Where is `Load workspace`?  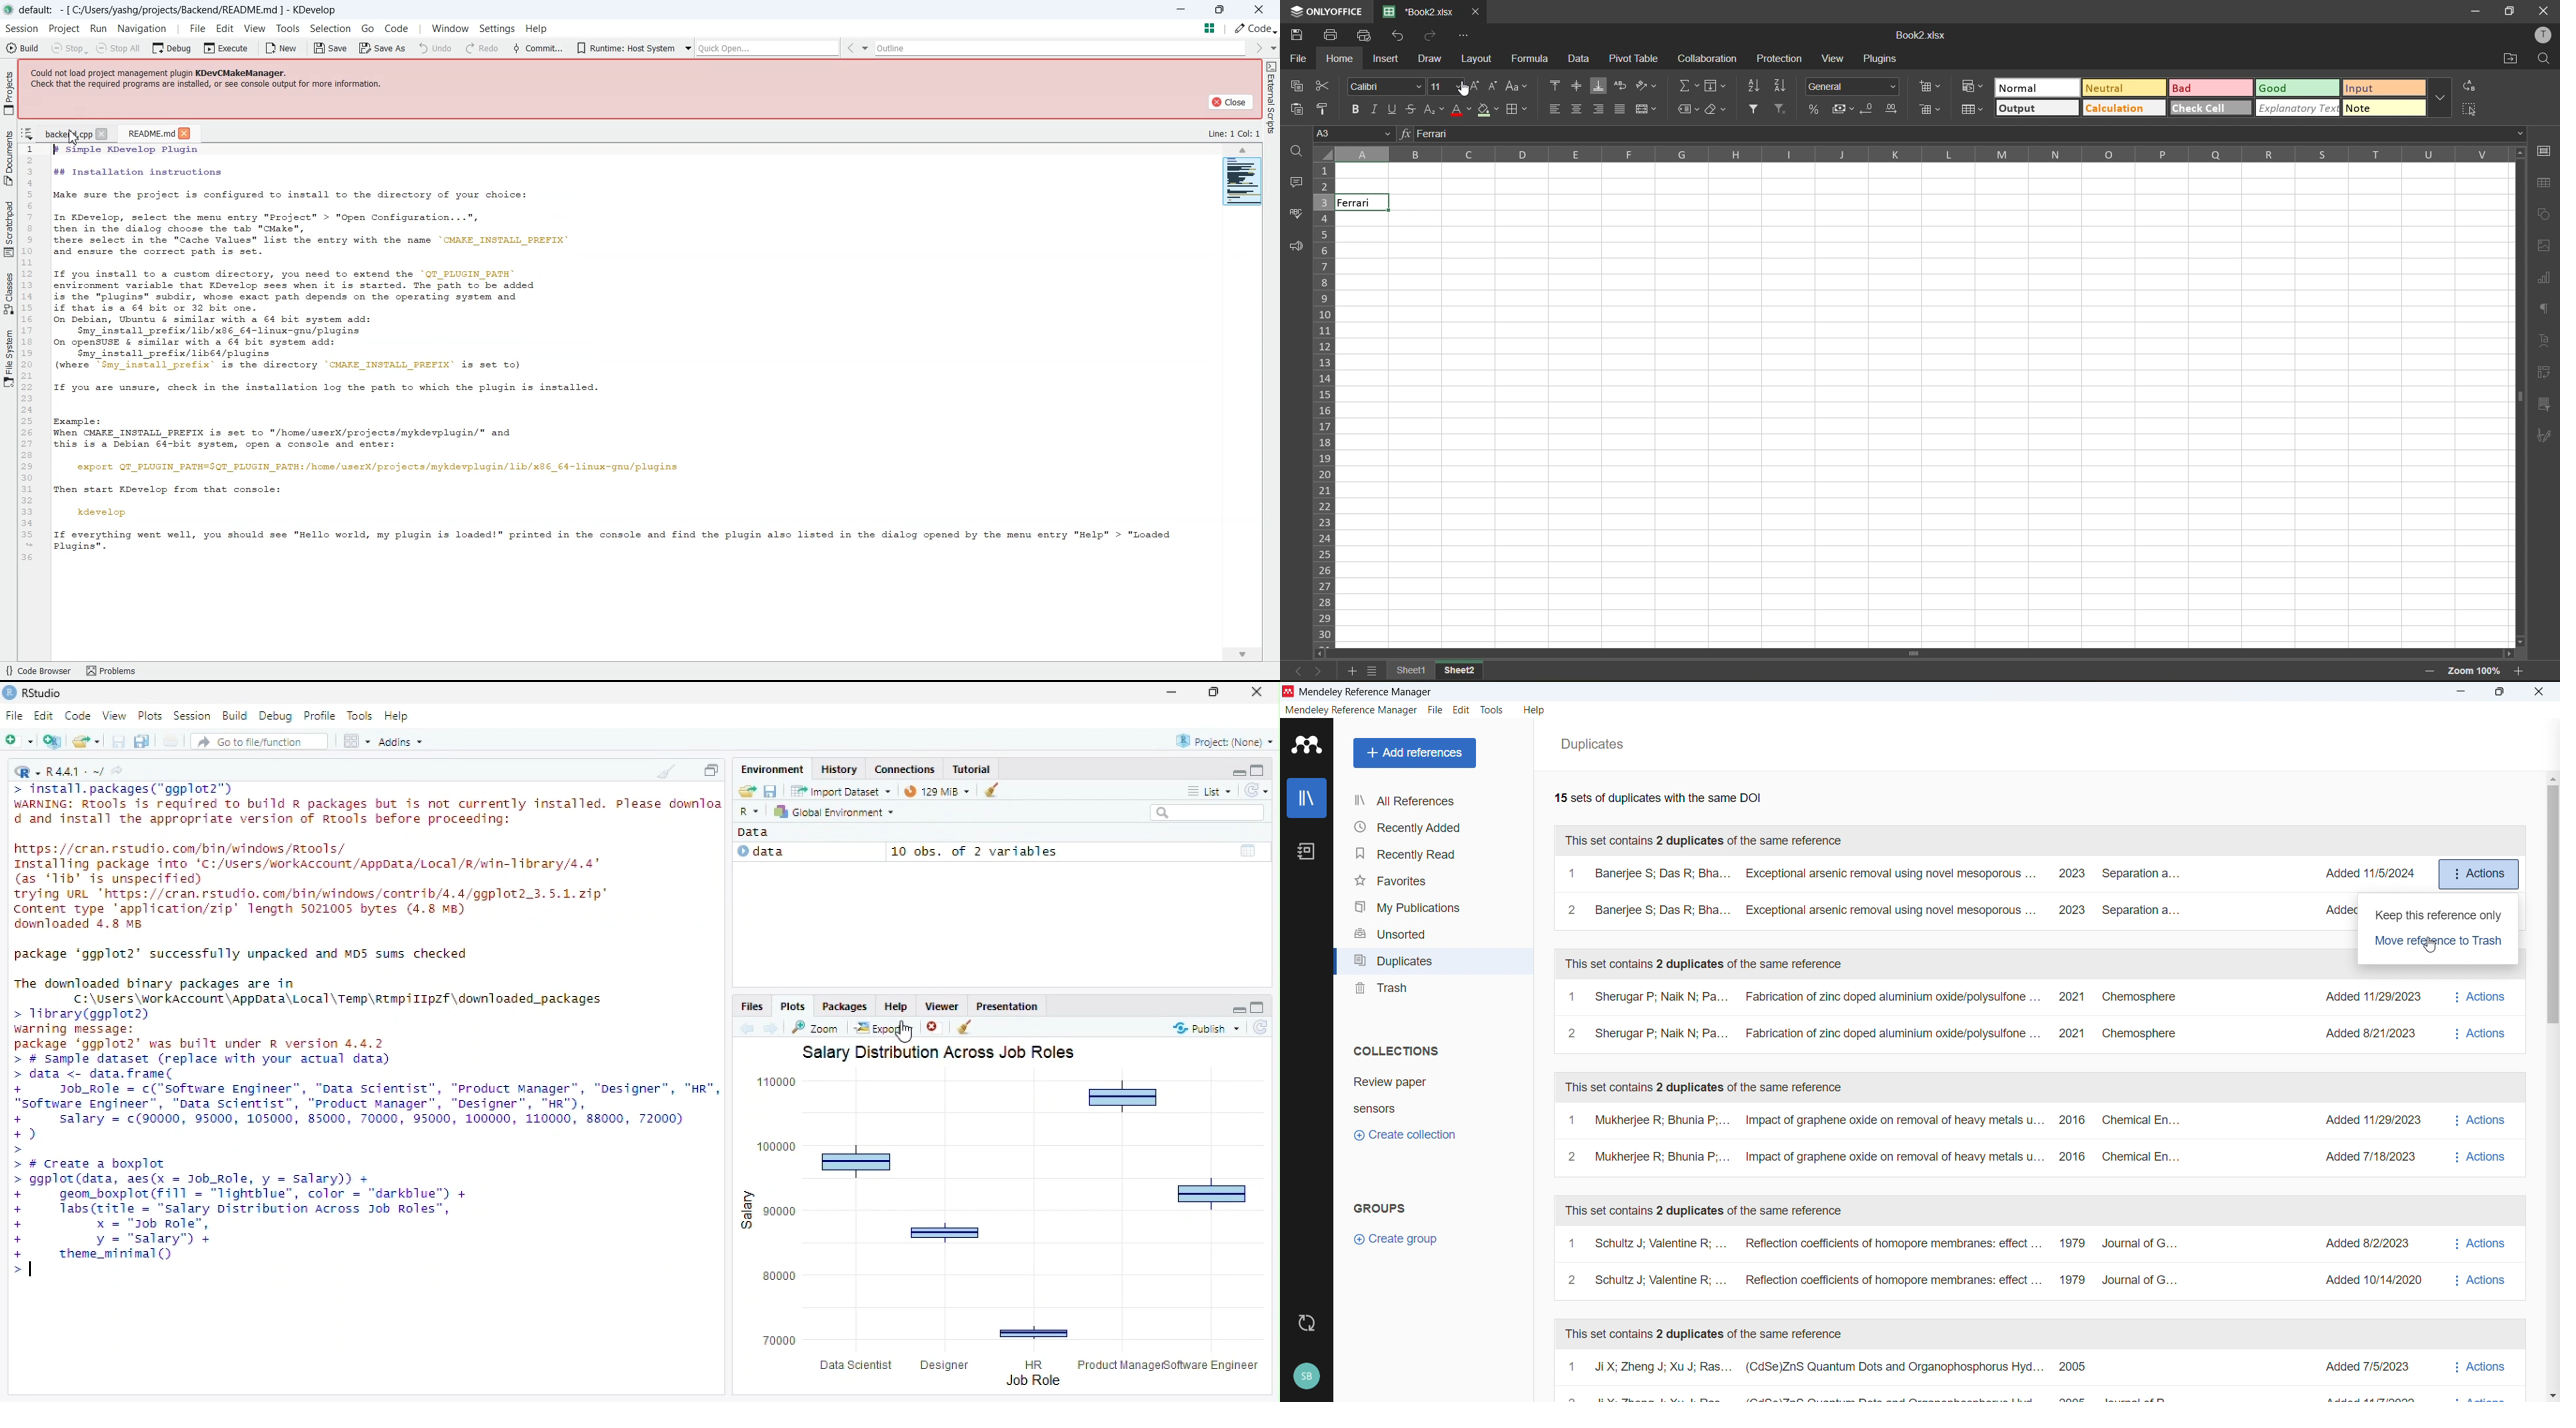
Load workspace is located at coordinates (745, 790).